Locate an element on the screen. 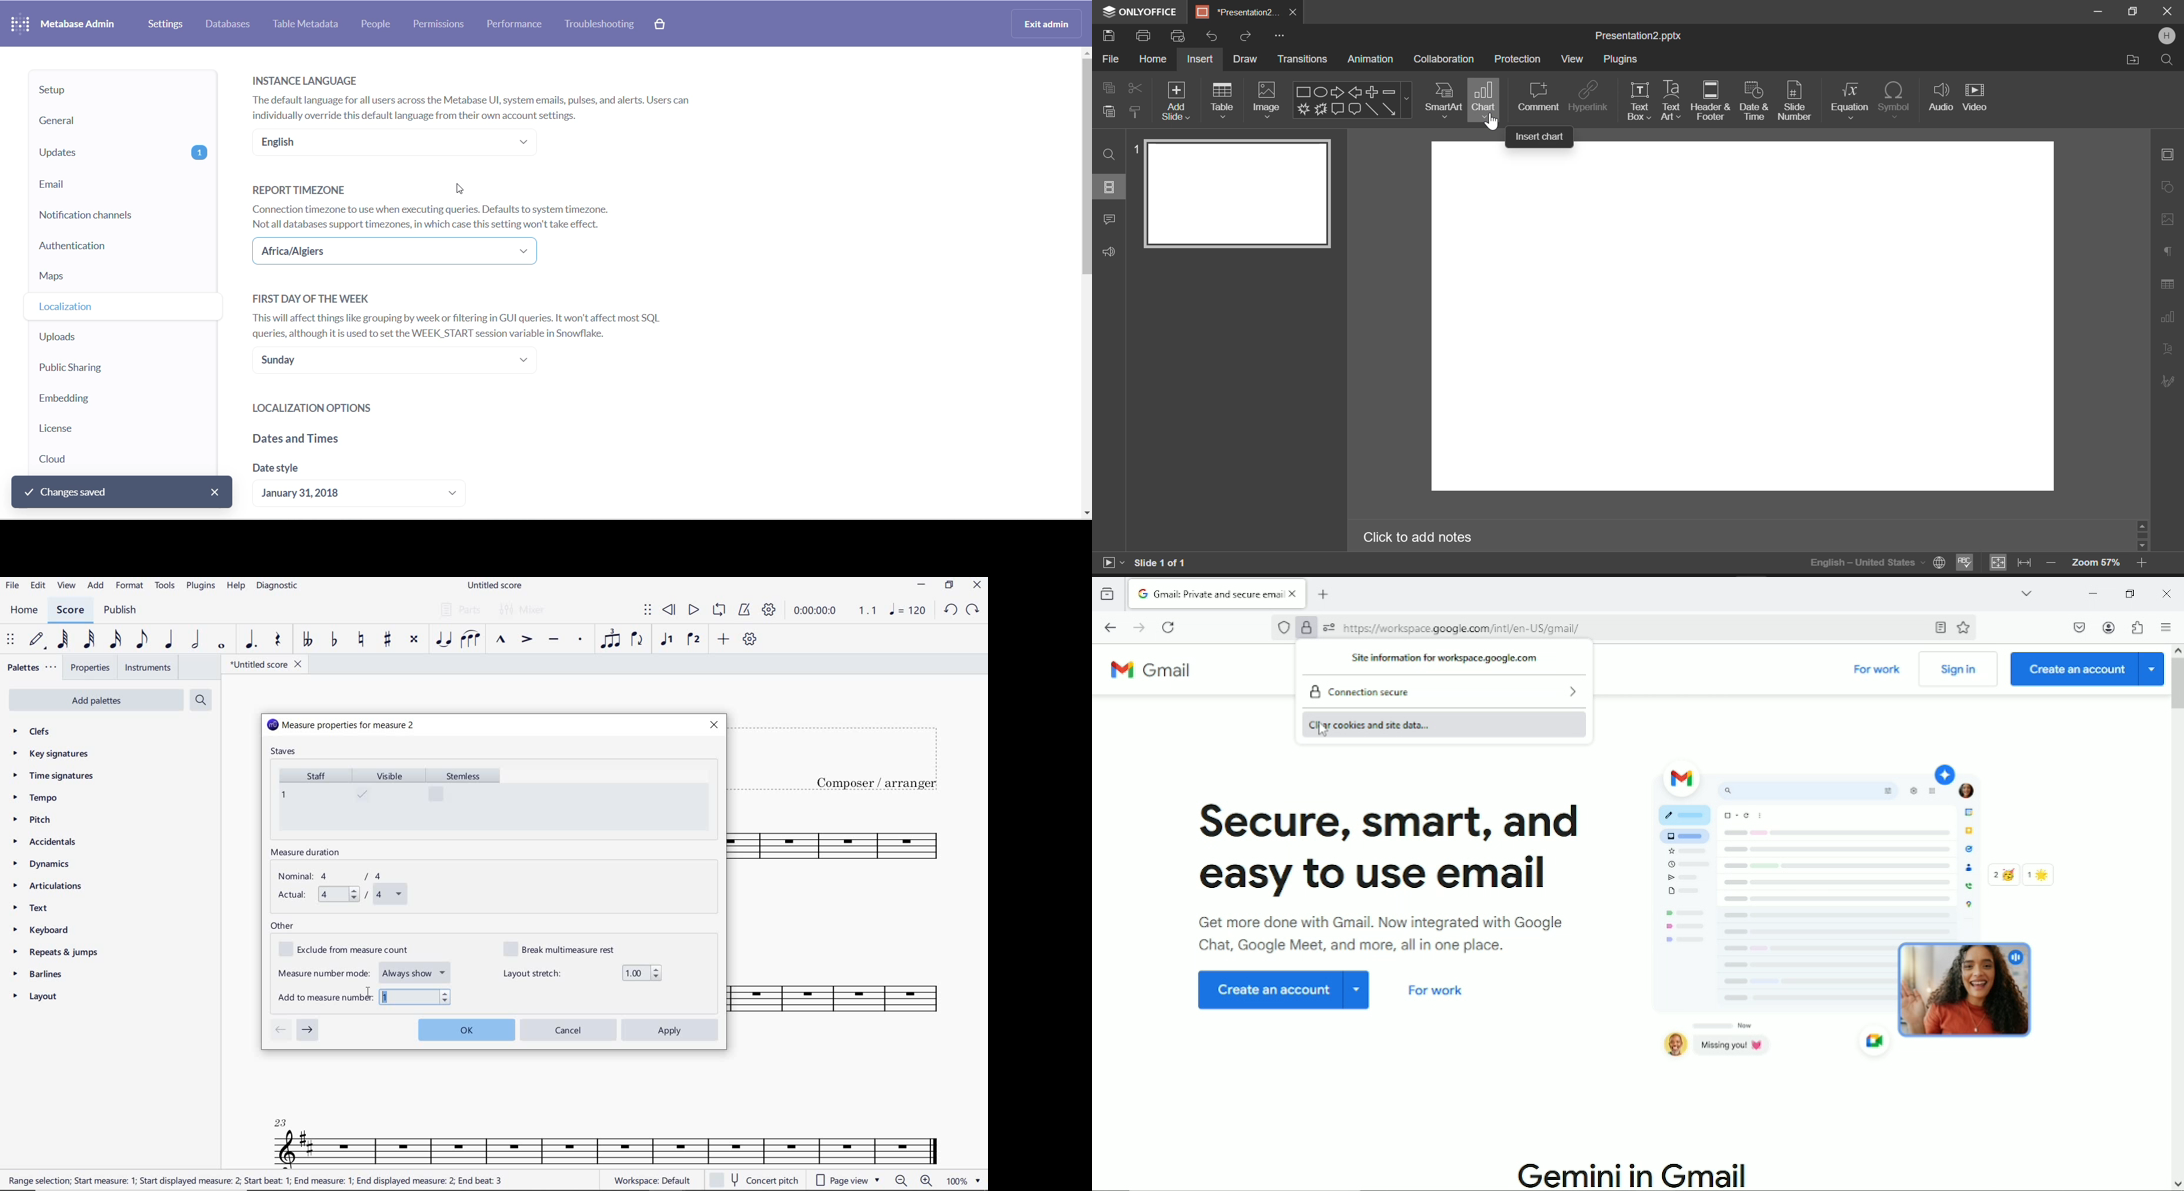 This screenshot has width=2184, height=1204. Cut is located at coordinates (1135, 86).